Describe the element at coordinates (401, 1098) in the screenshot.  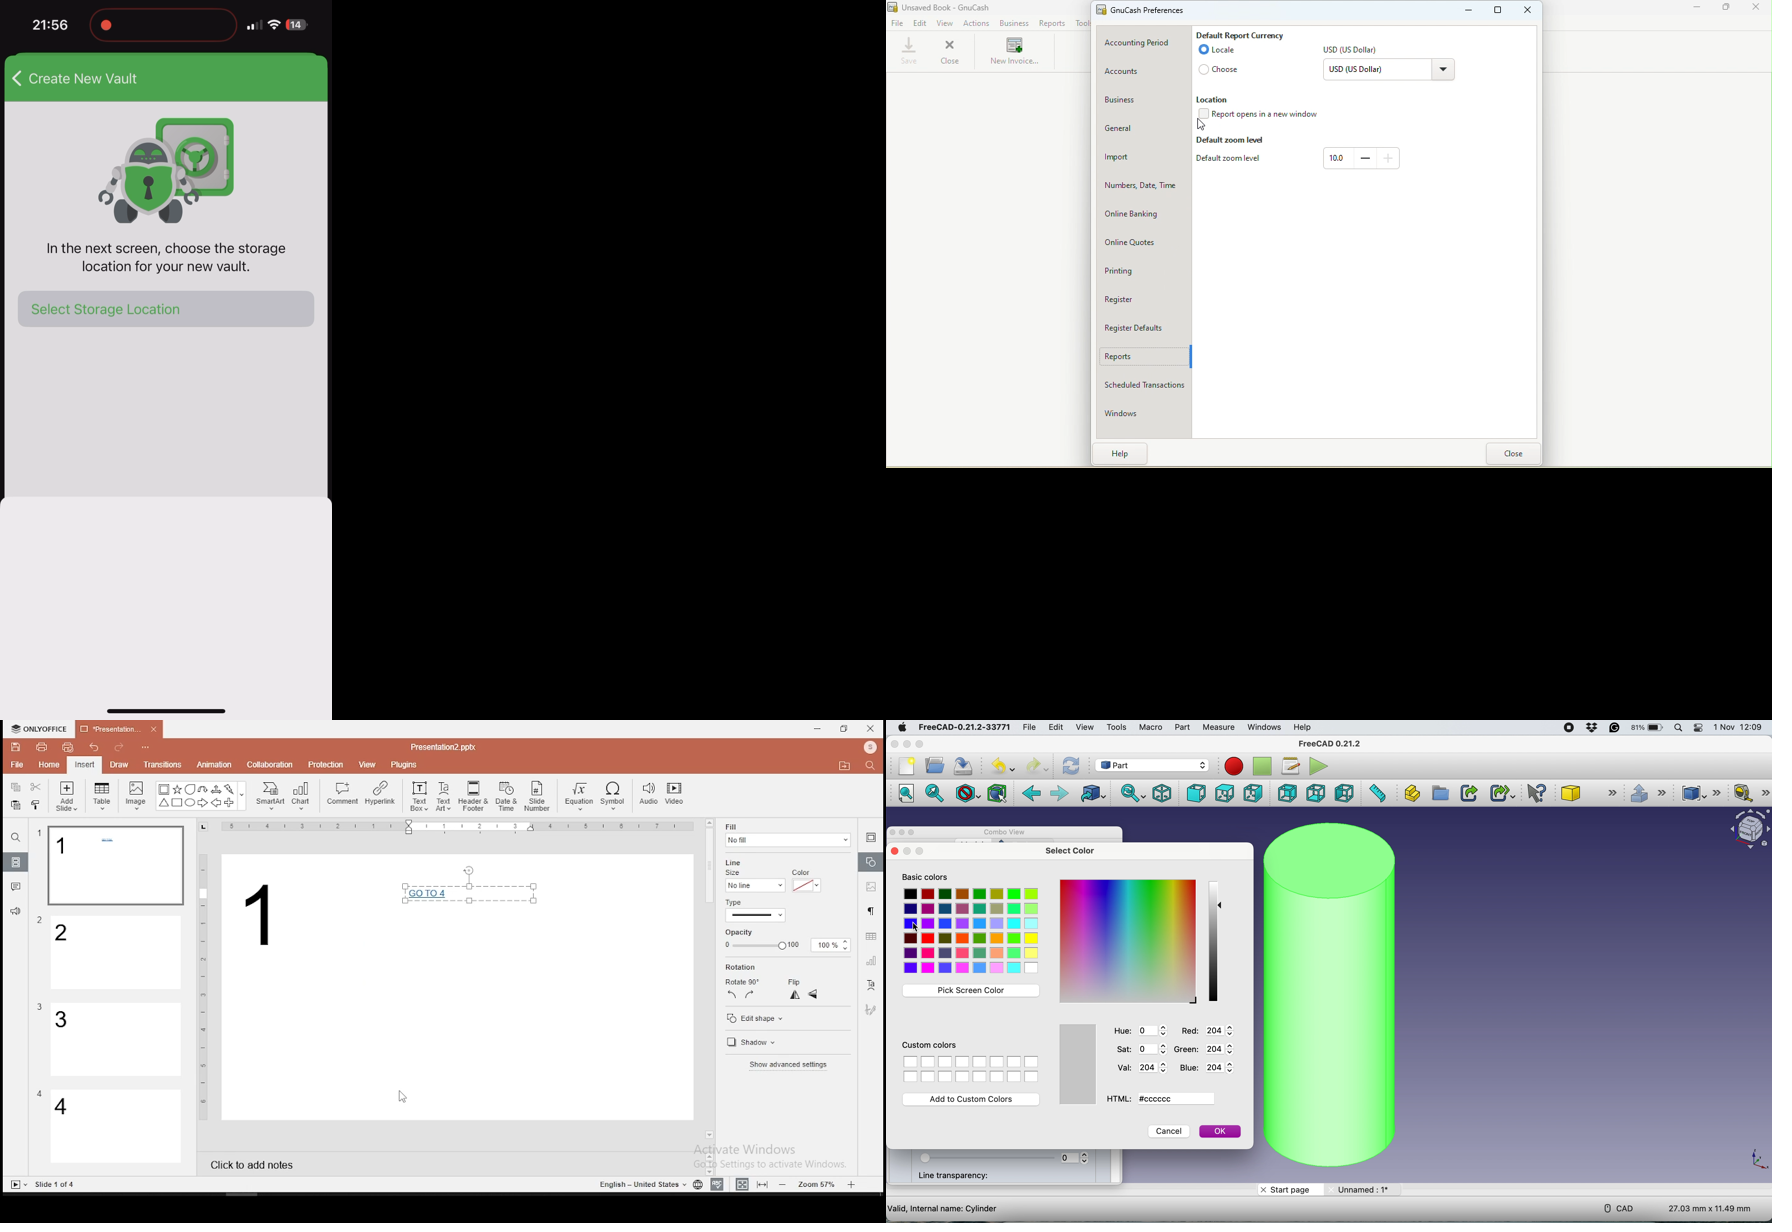
I see `Cursor` at that location.